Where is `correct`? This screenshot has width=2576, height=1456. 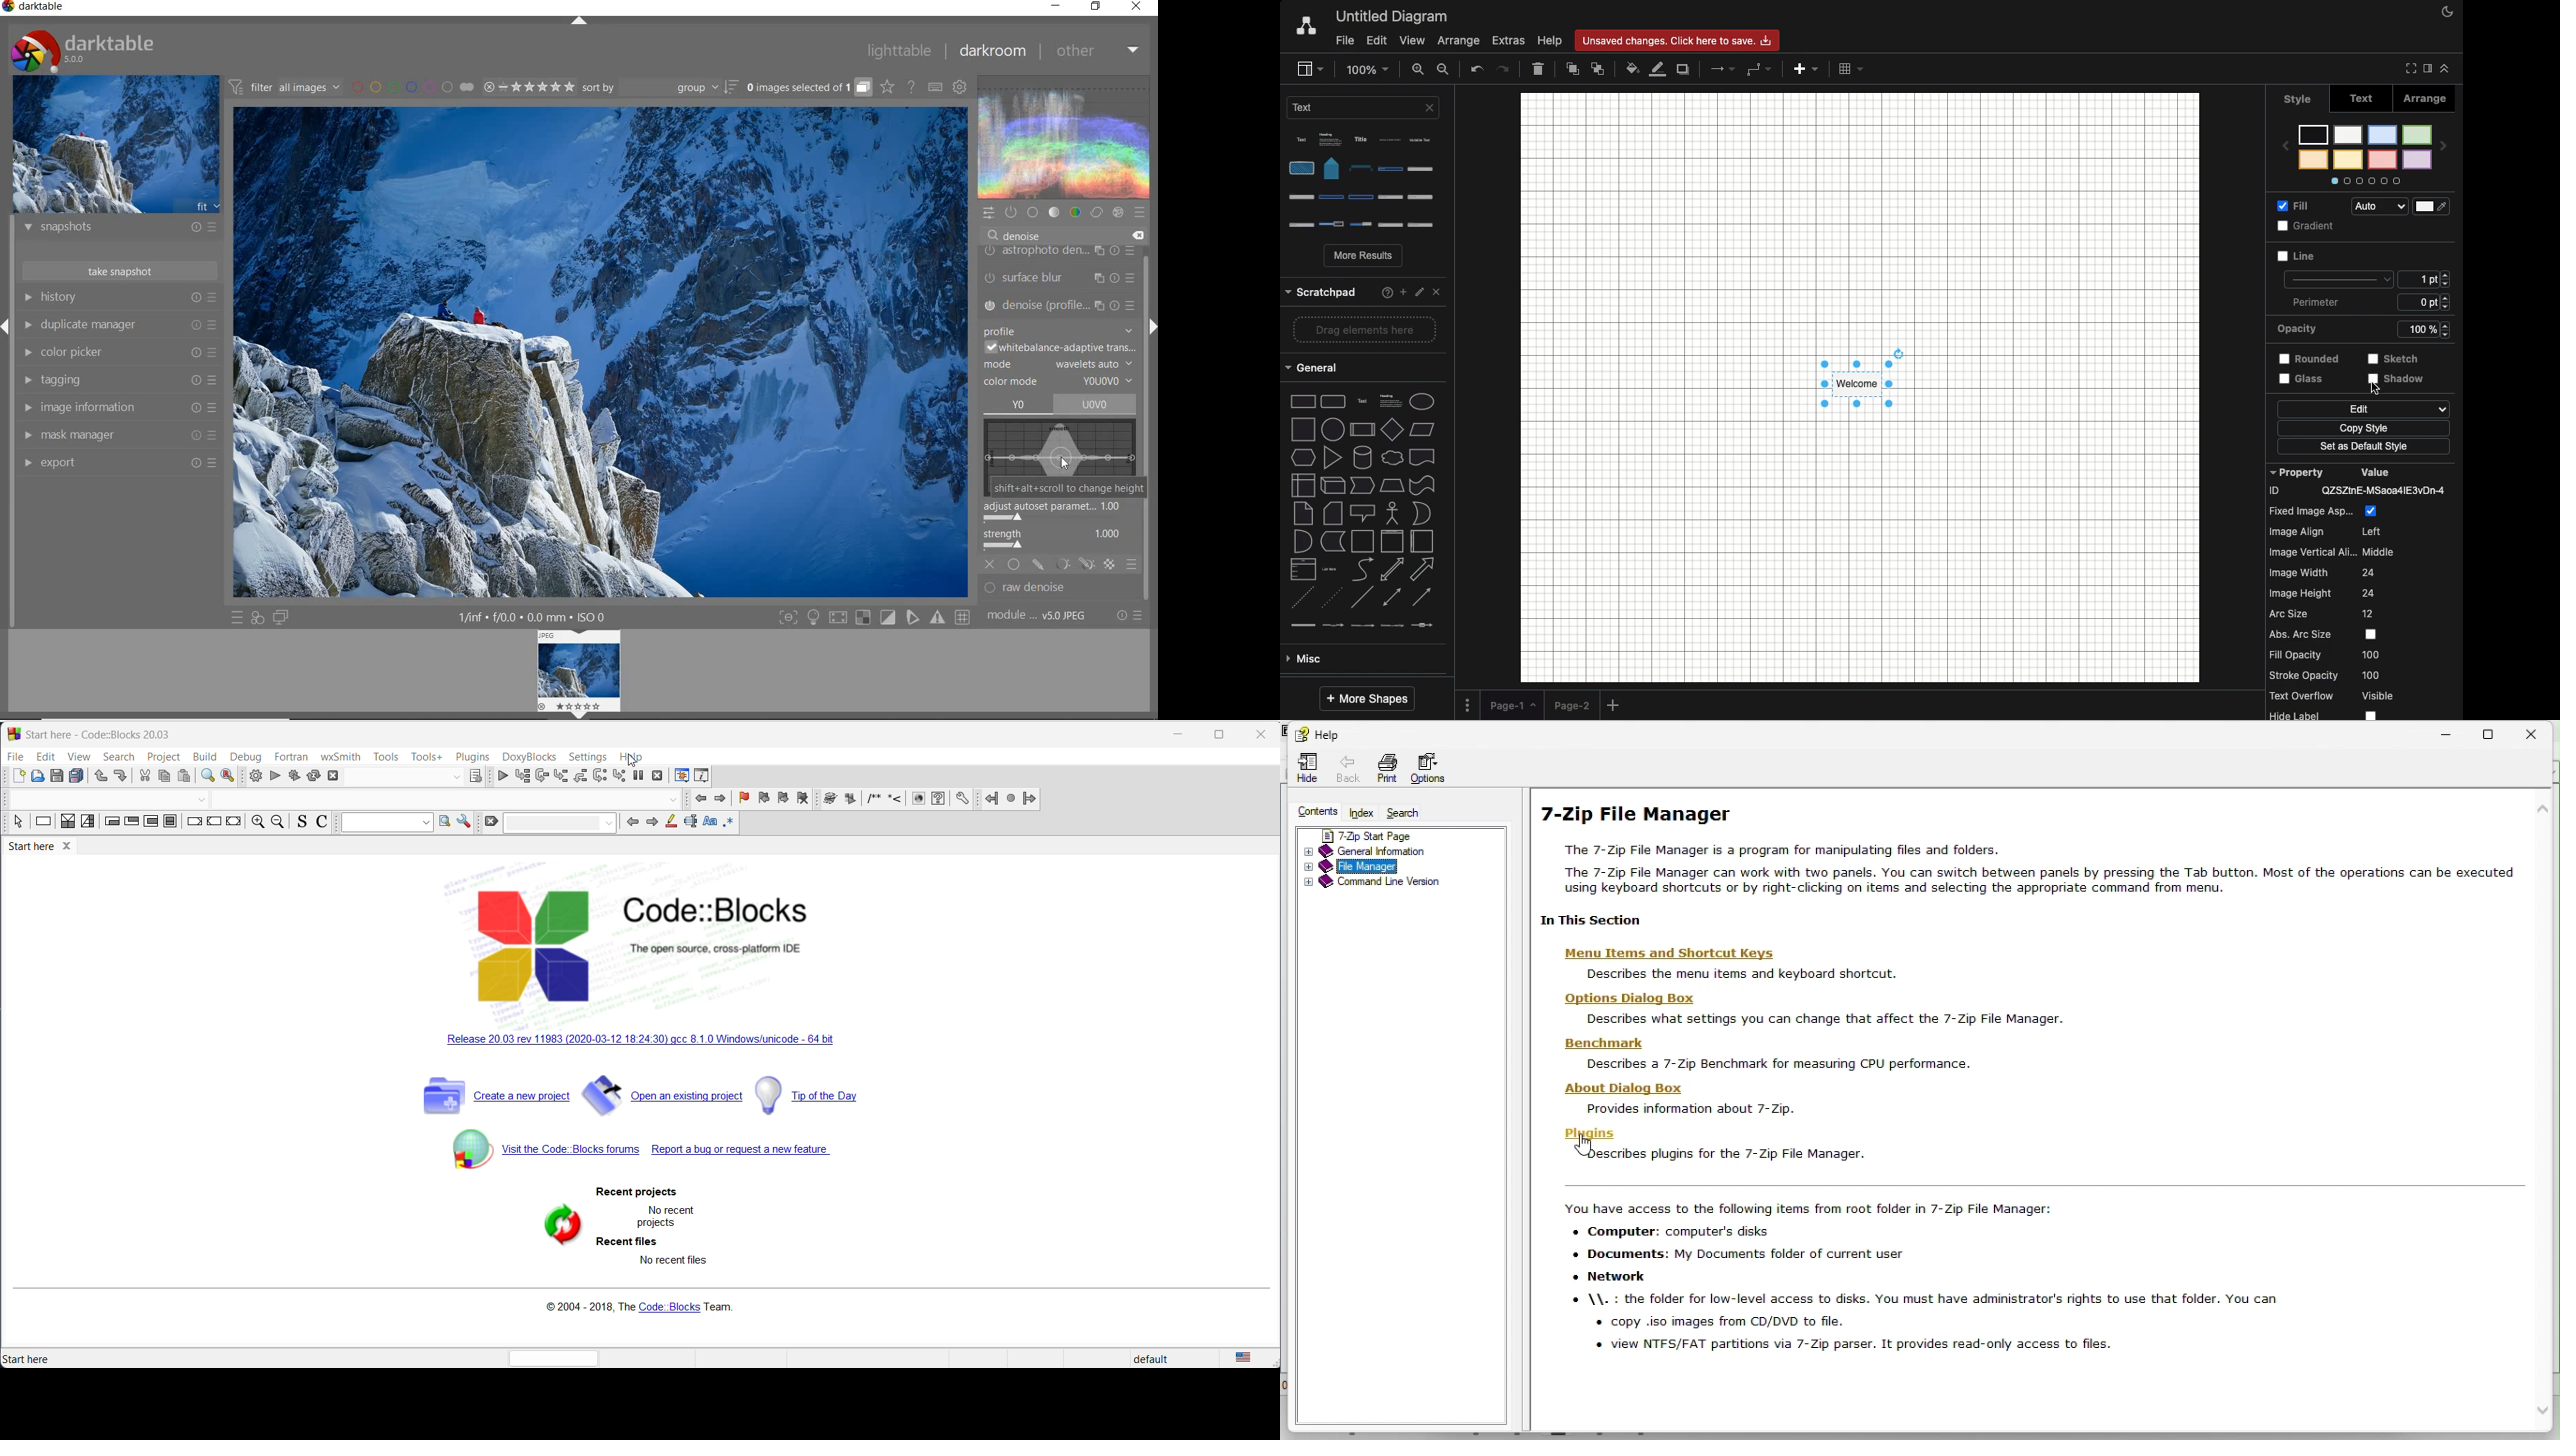
correct is located at coordinates (1097, 212).